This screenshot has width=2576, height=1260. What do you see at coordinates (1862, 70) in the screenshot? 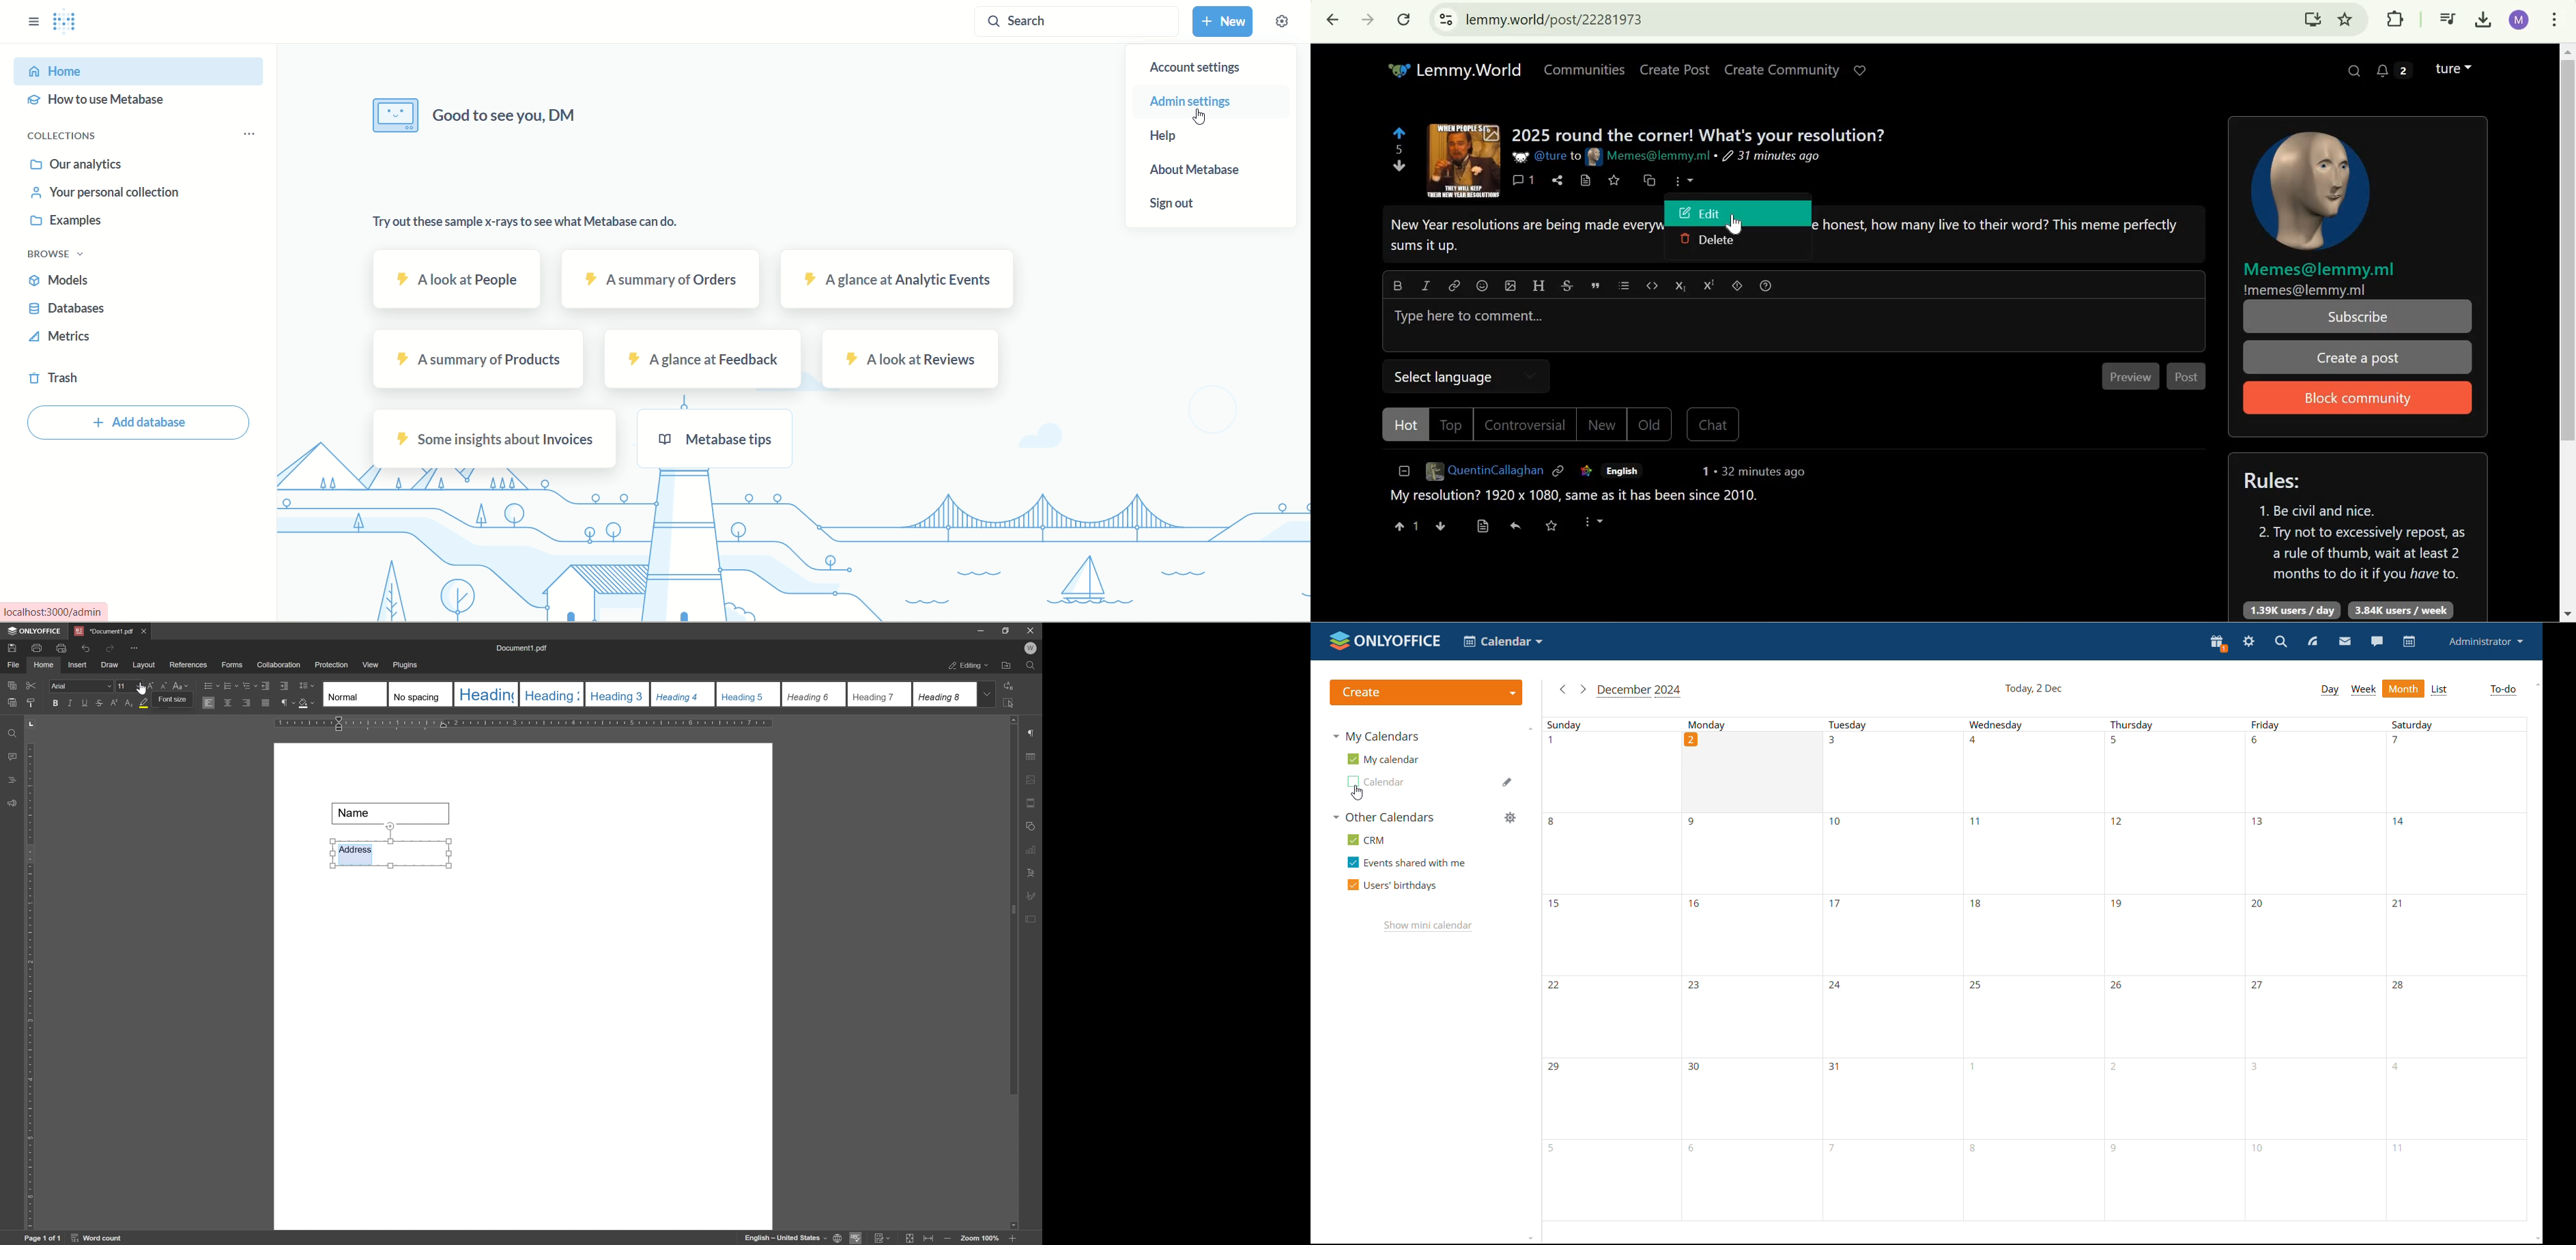
I see `Support Lemmy` at bounding box center [1862, 70].